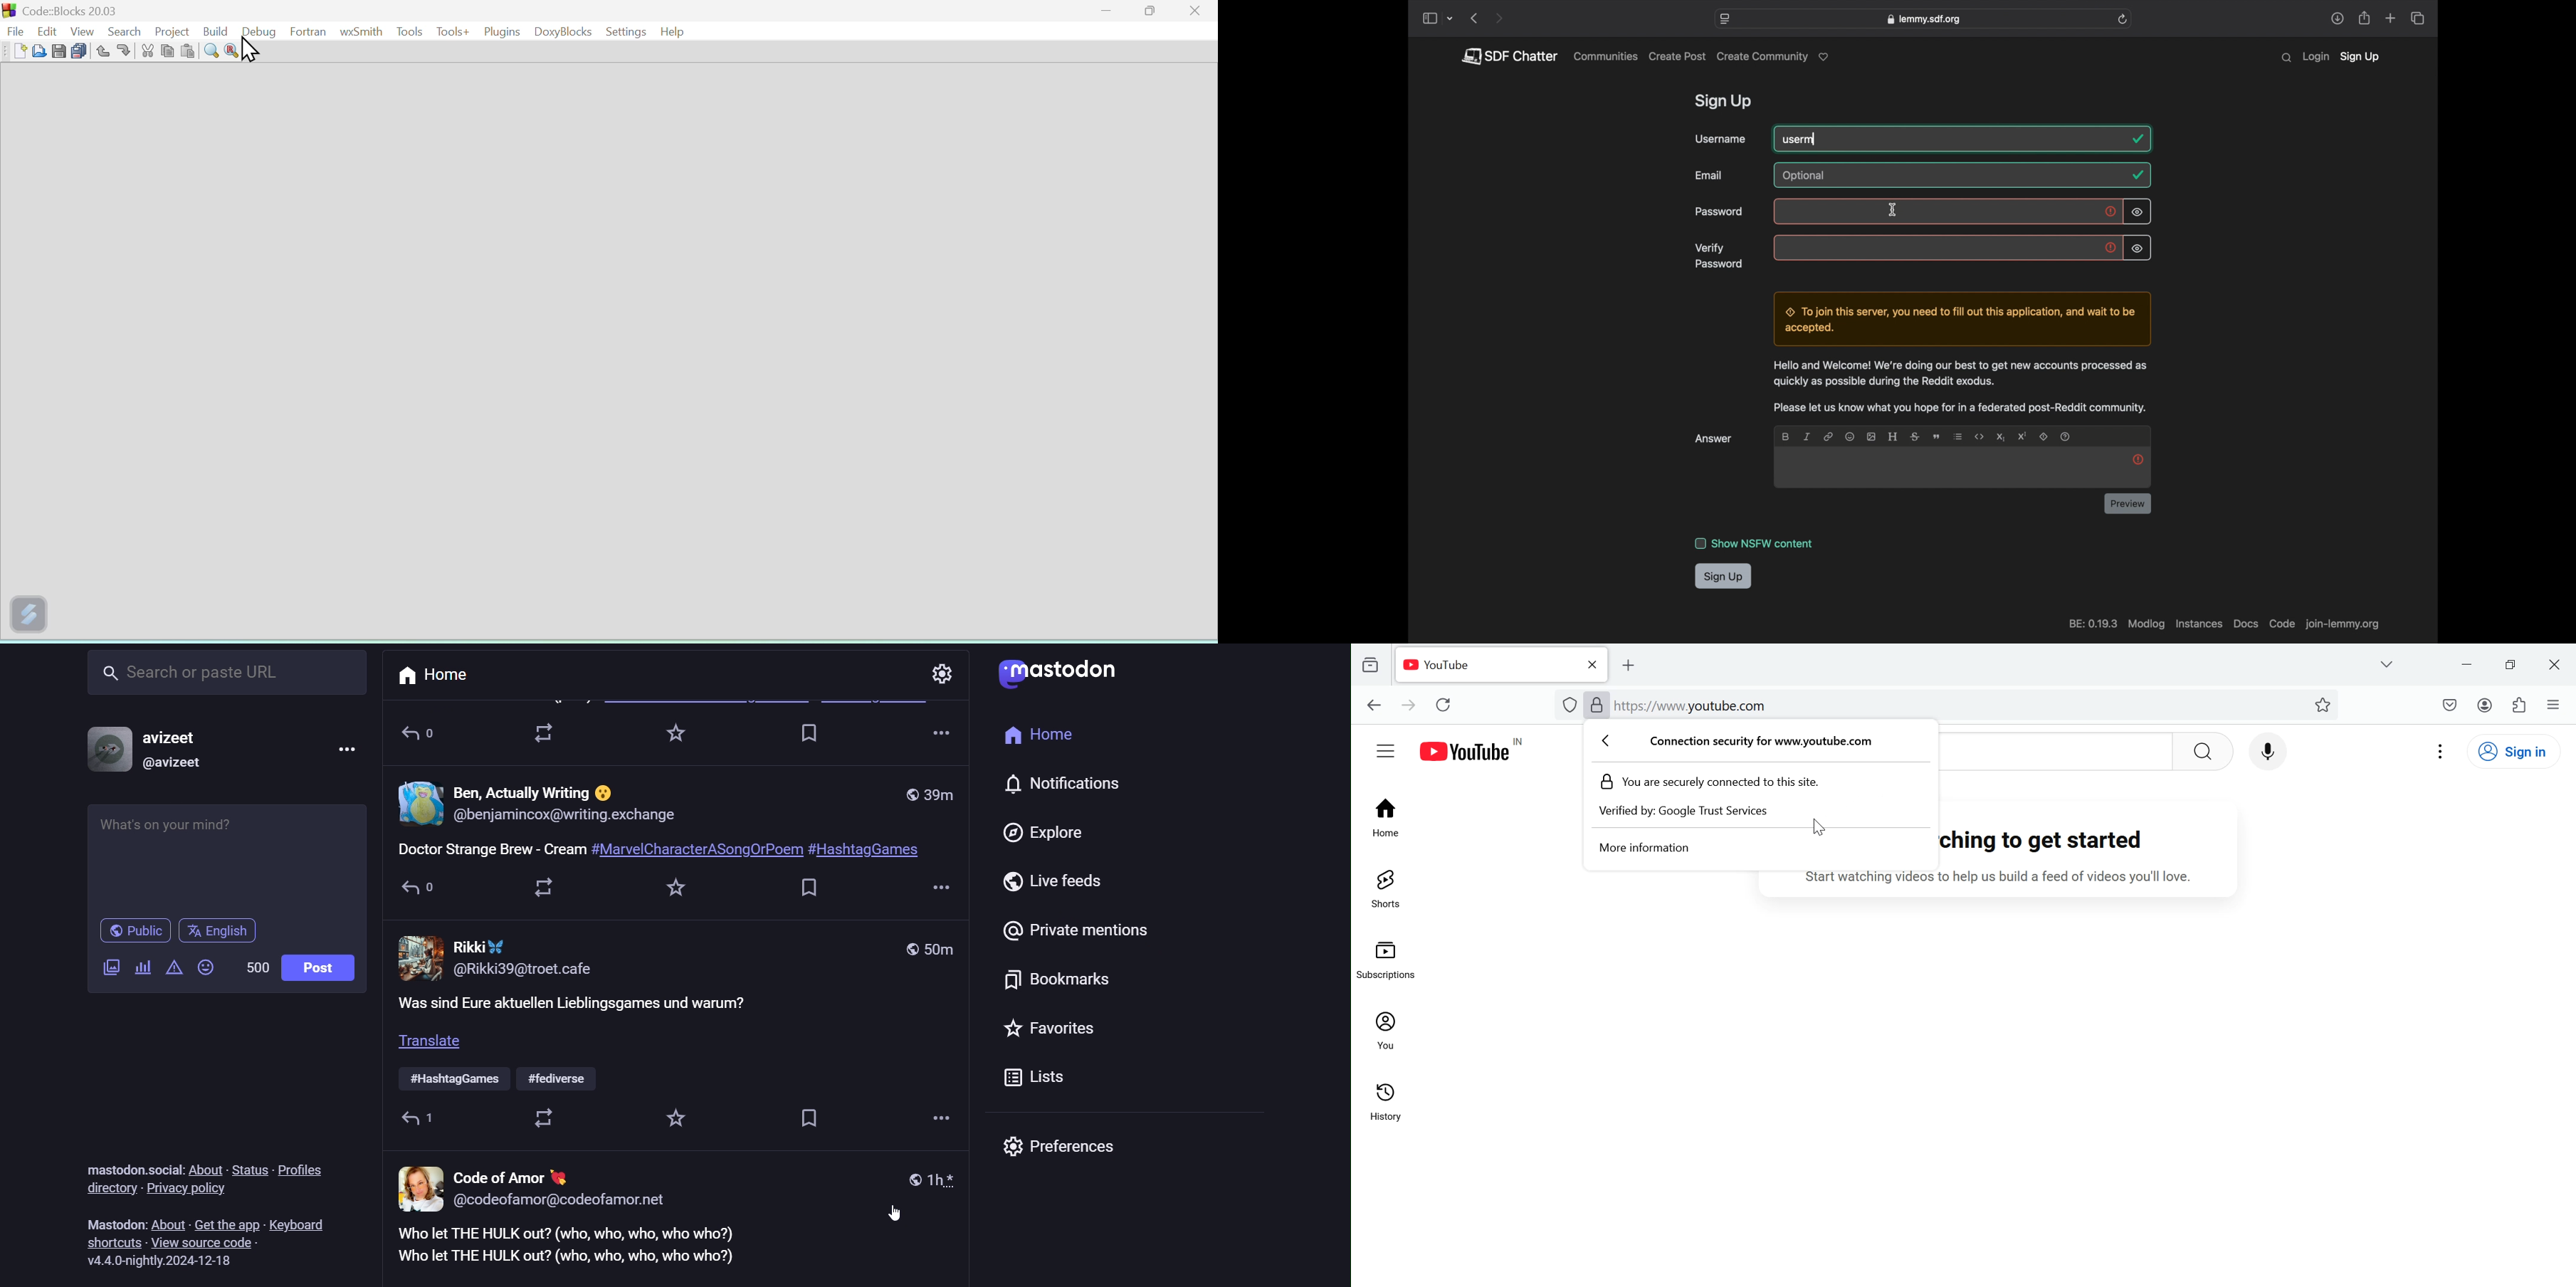  What do you see at coordinates (1071, 786) in the screenshot?
I see `notification` at bounding box center [1071, 786].